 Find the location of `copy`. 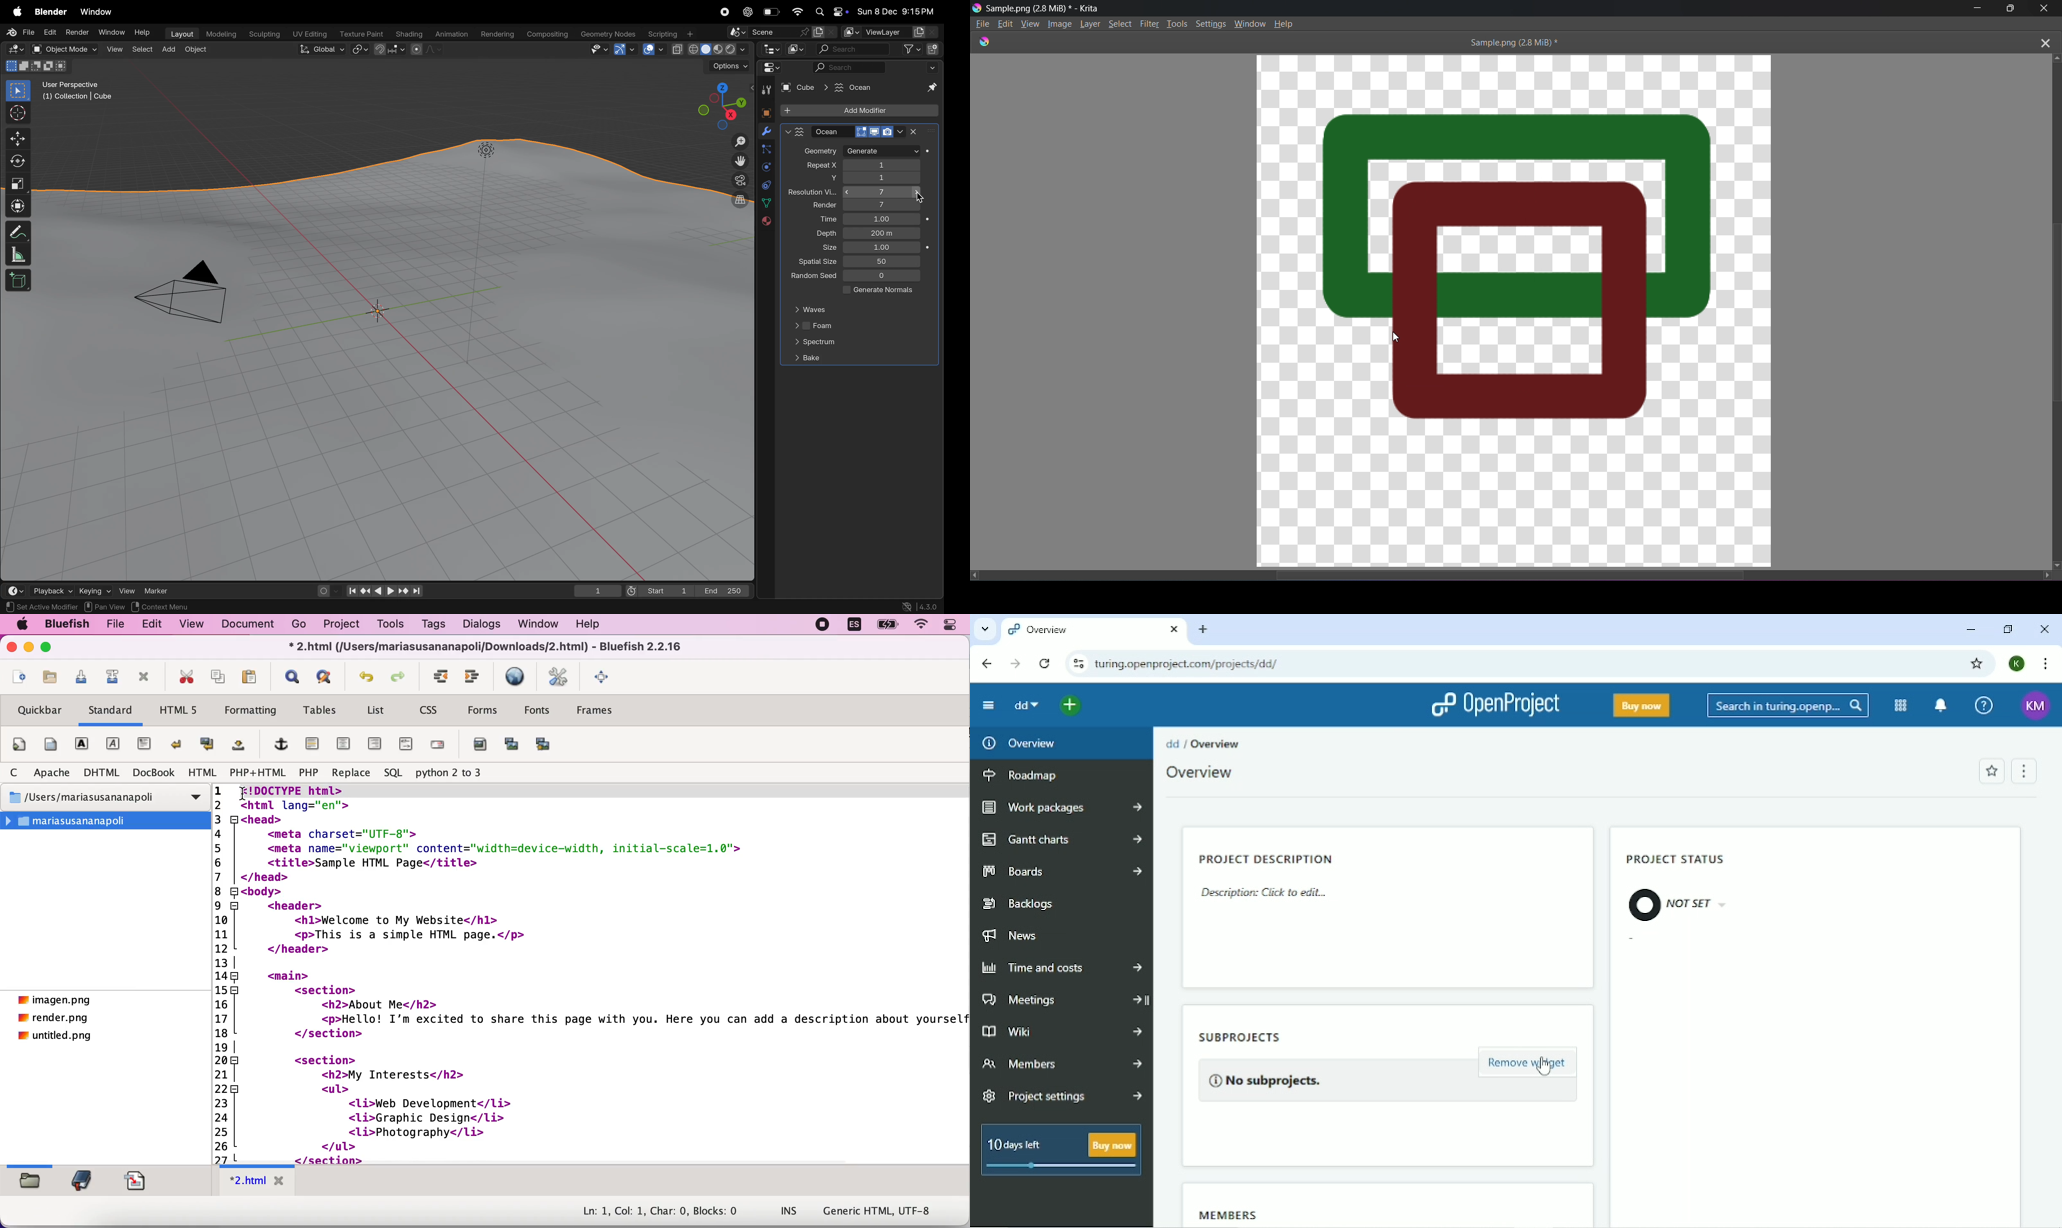

copy is located at coordinates (218, 674).